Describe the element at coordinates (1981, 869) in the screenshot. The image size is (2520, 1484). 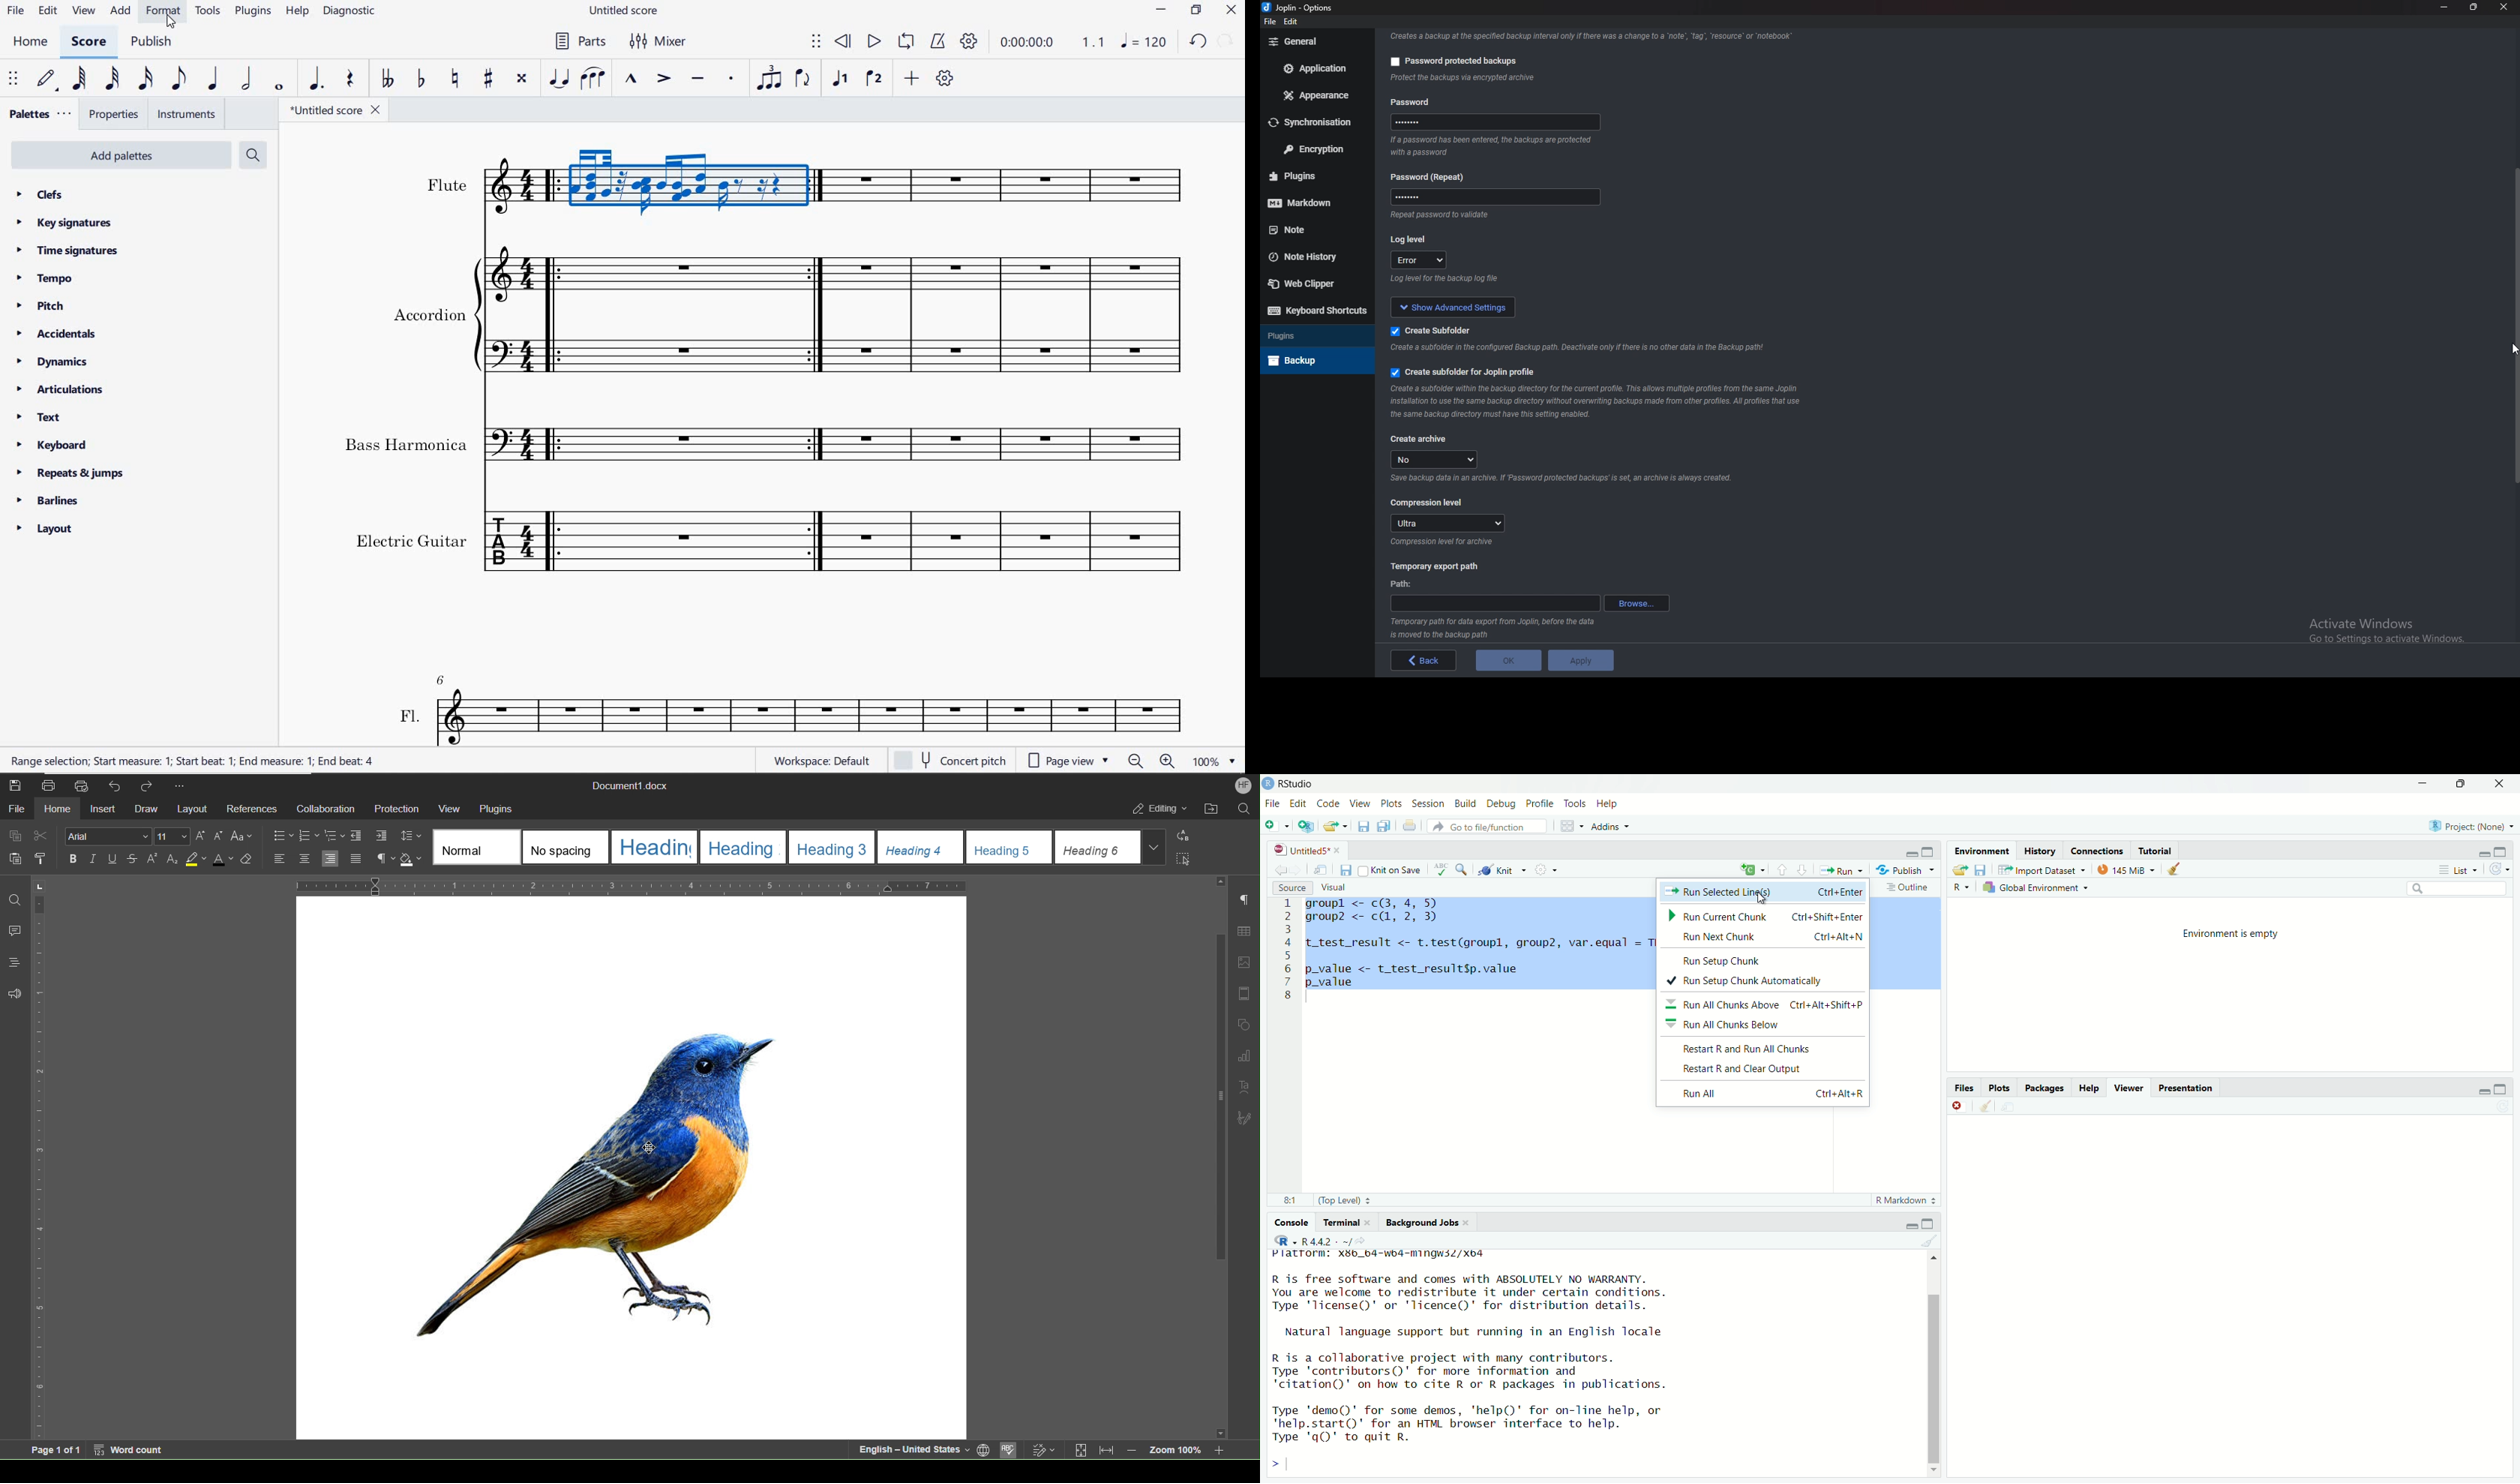
I see `save workspace as` at that location.